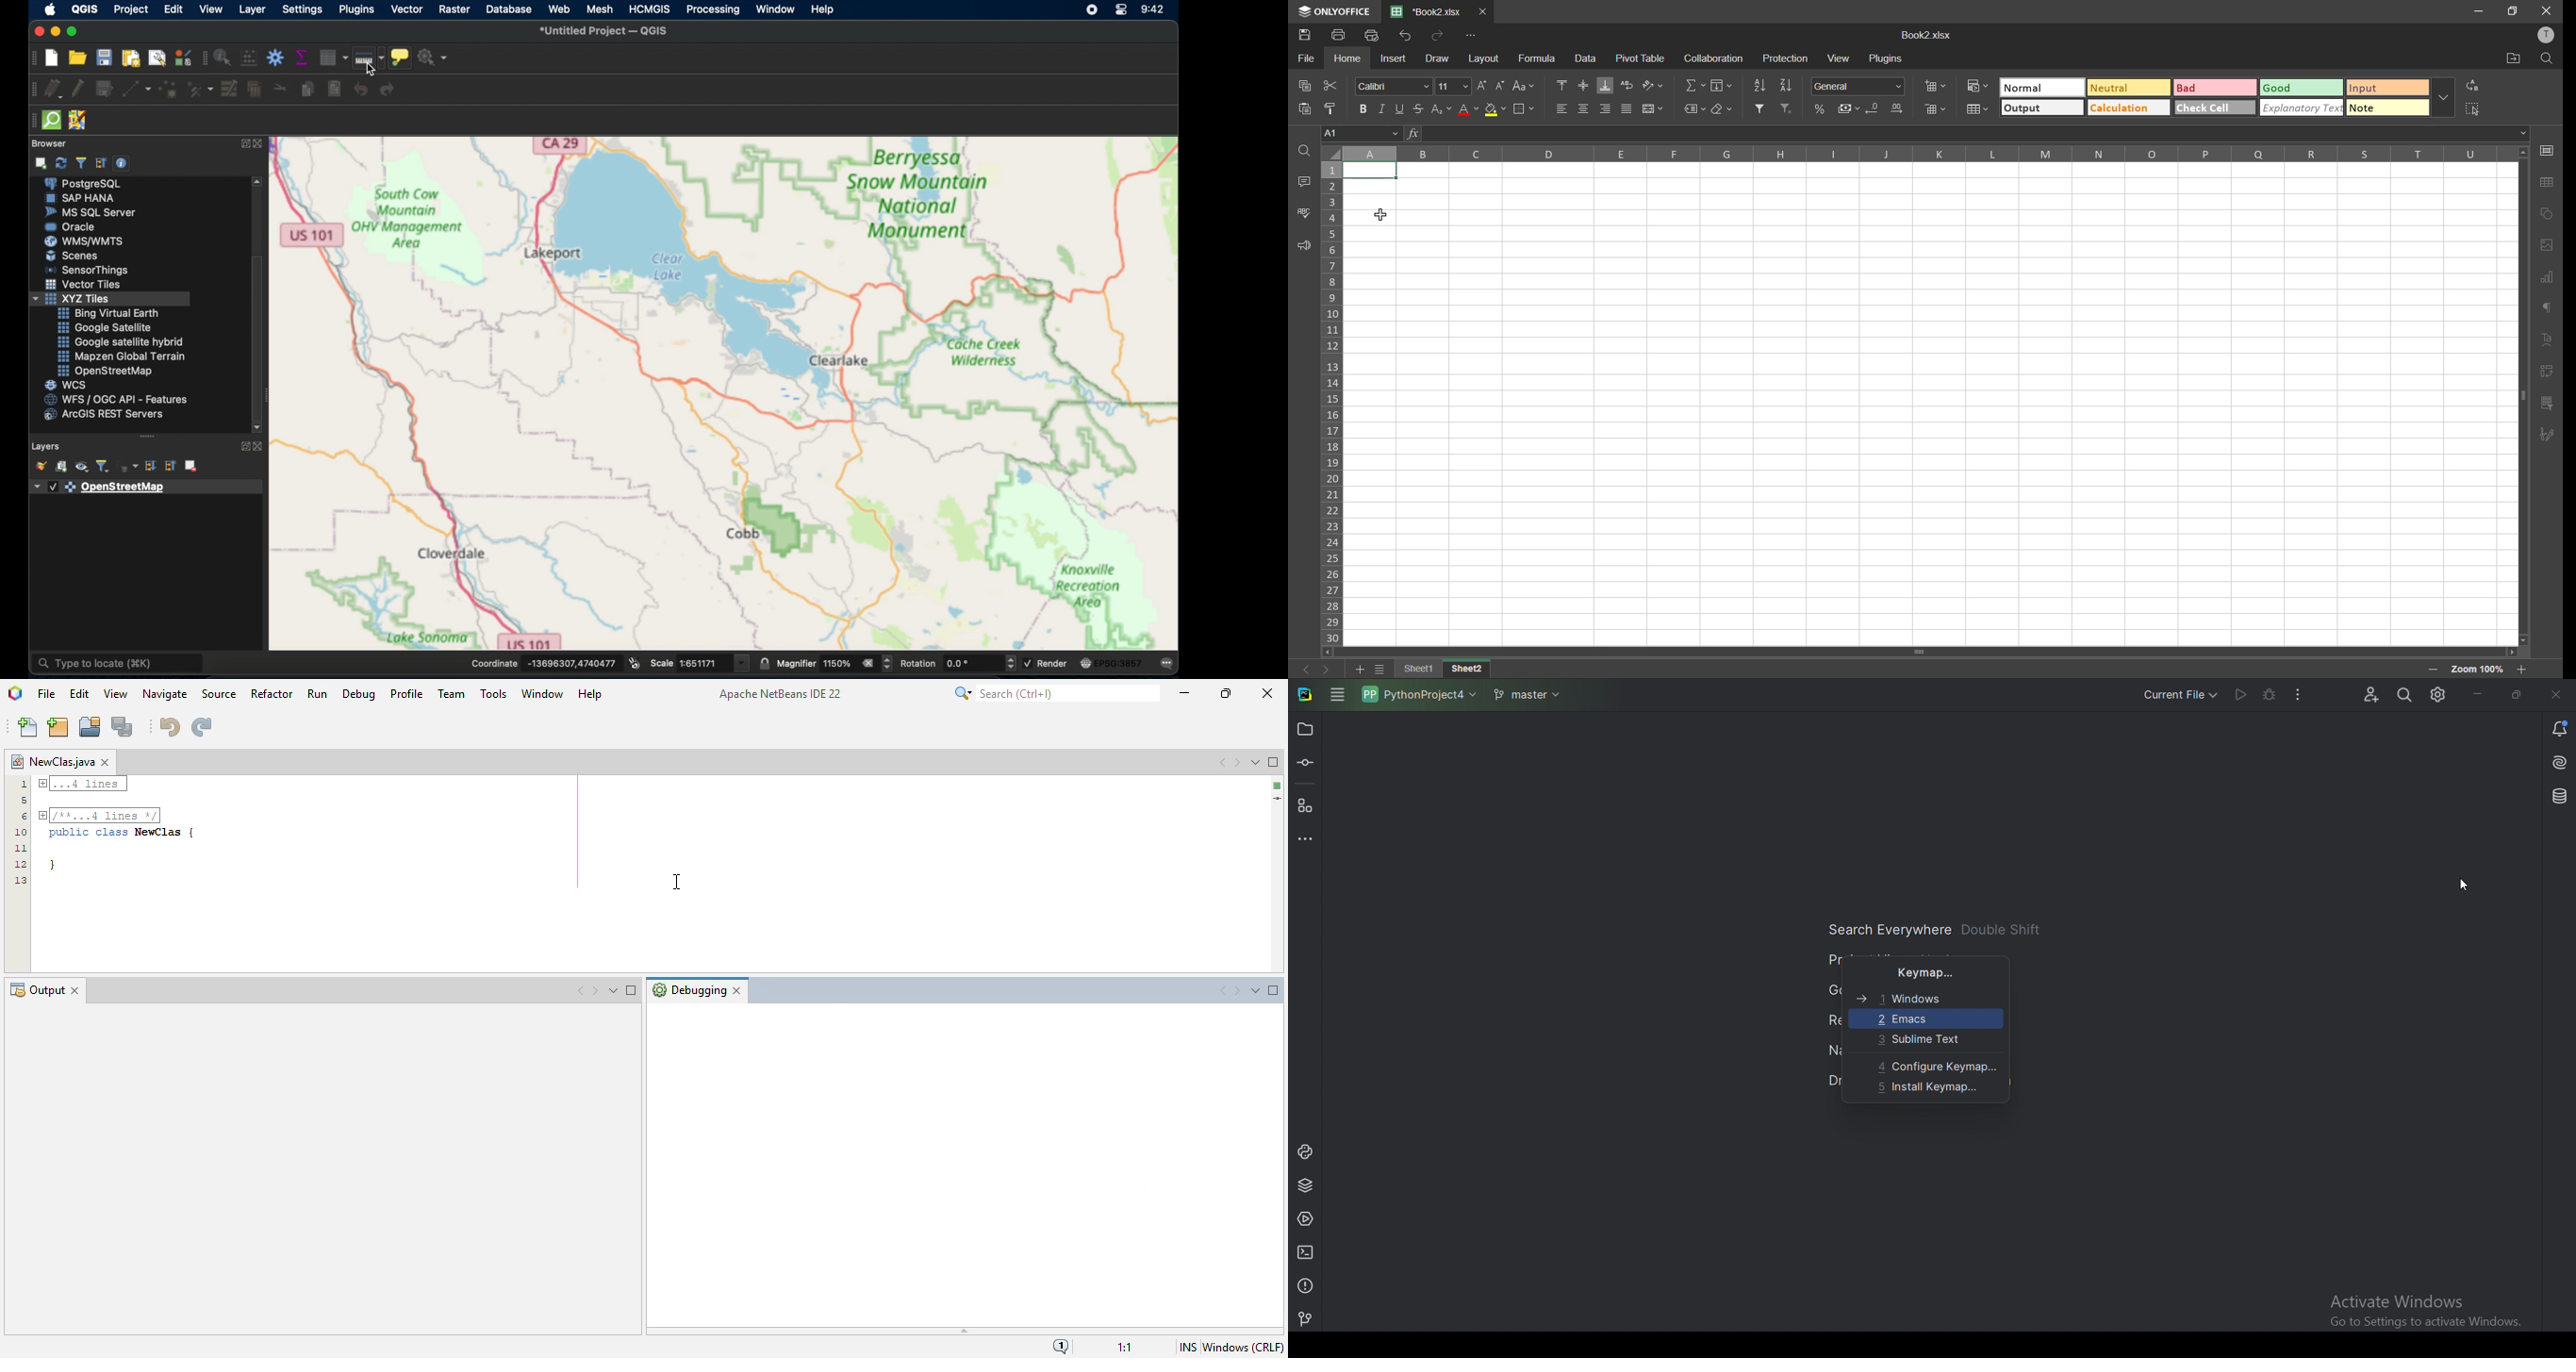 Image resolution: width=2576 pixels, height=1372 pixels. I want to click on replace, so click(2473, 87).